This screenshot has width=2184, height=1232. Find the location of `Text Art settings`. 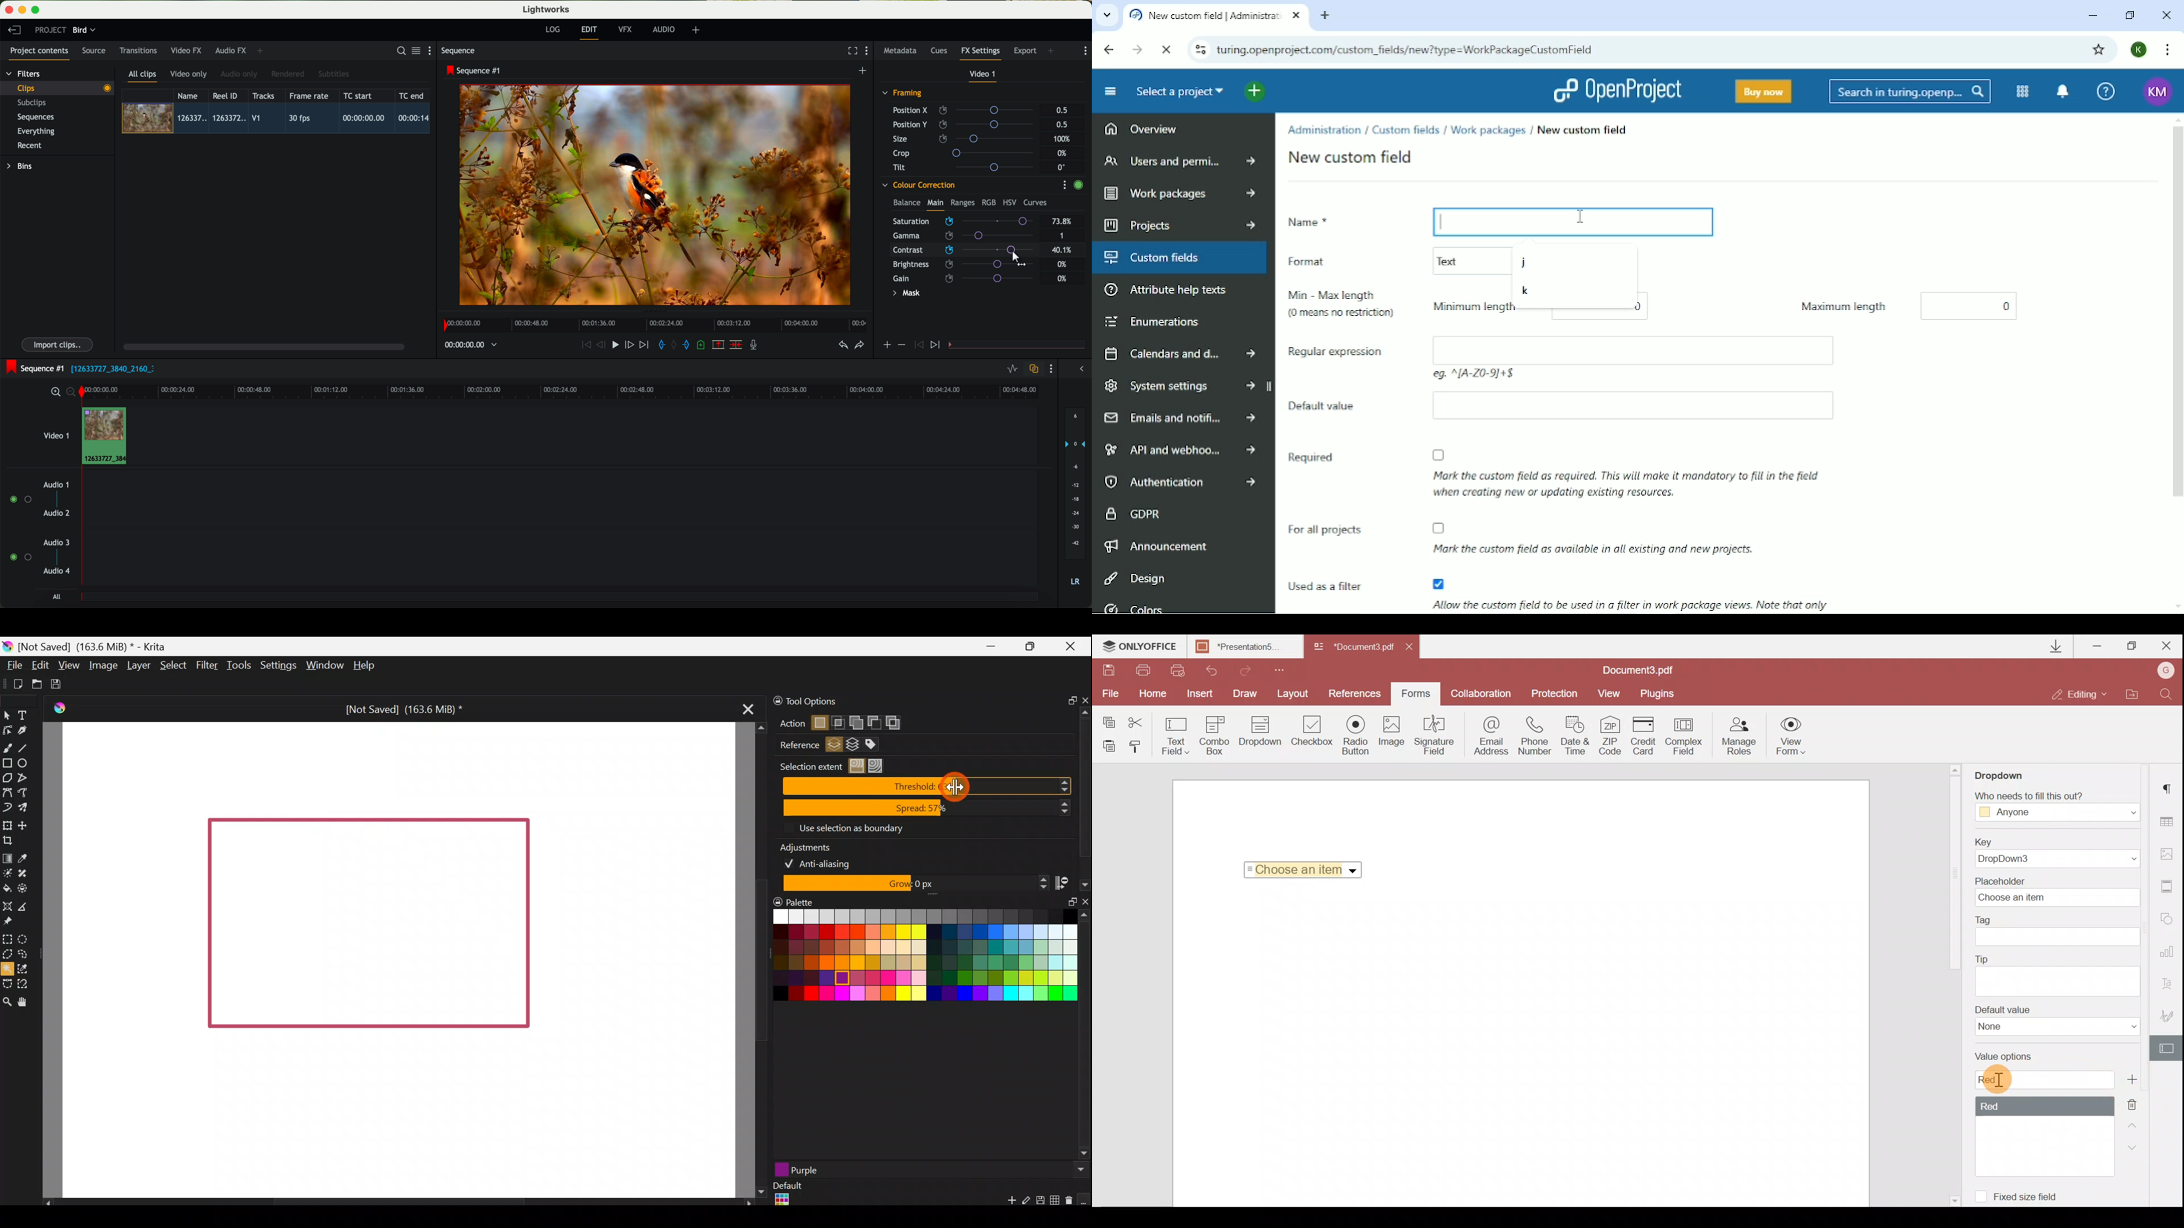

Text Art settings is located at coordinates (2171, 982).